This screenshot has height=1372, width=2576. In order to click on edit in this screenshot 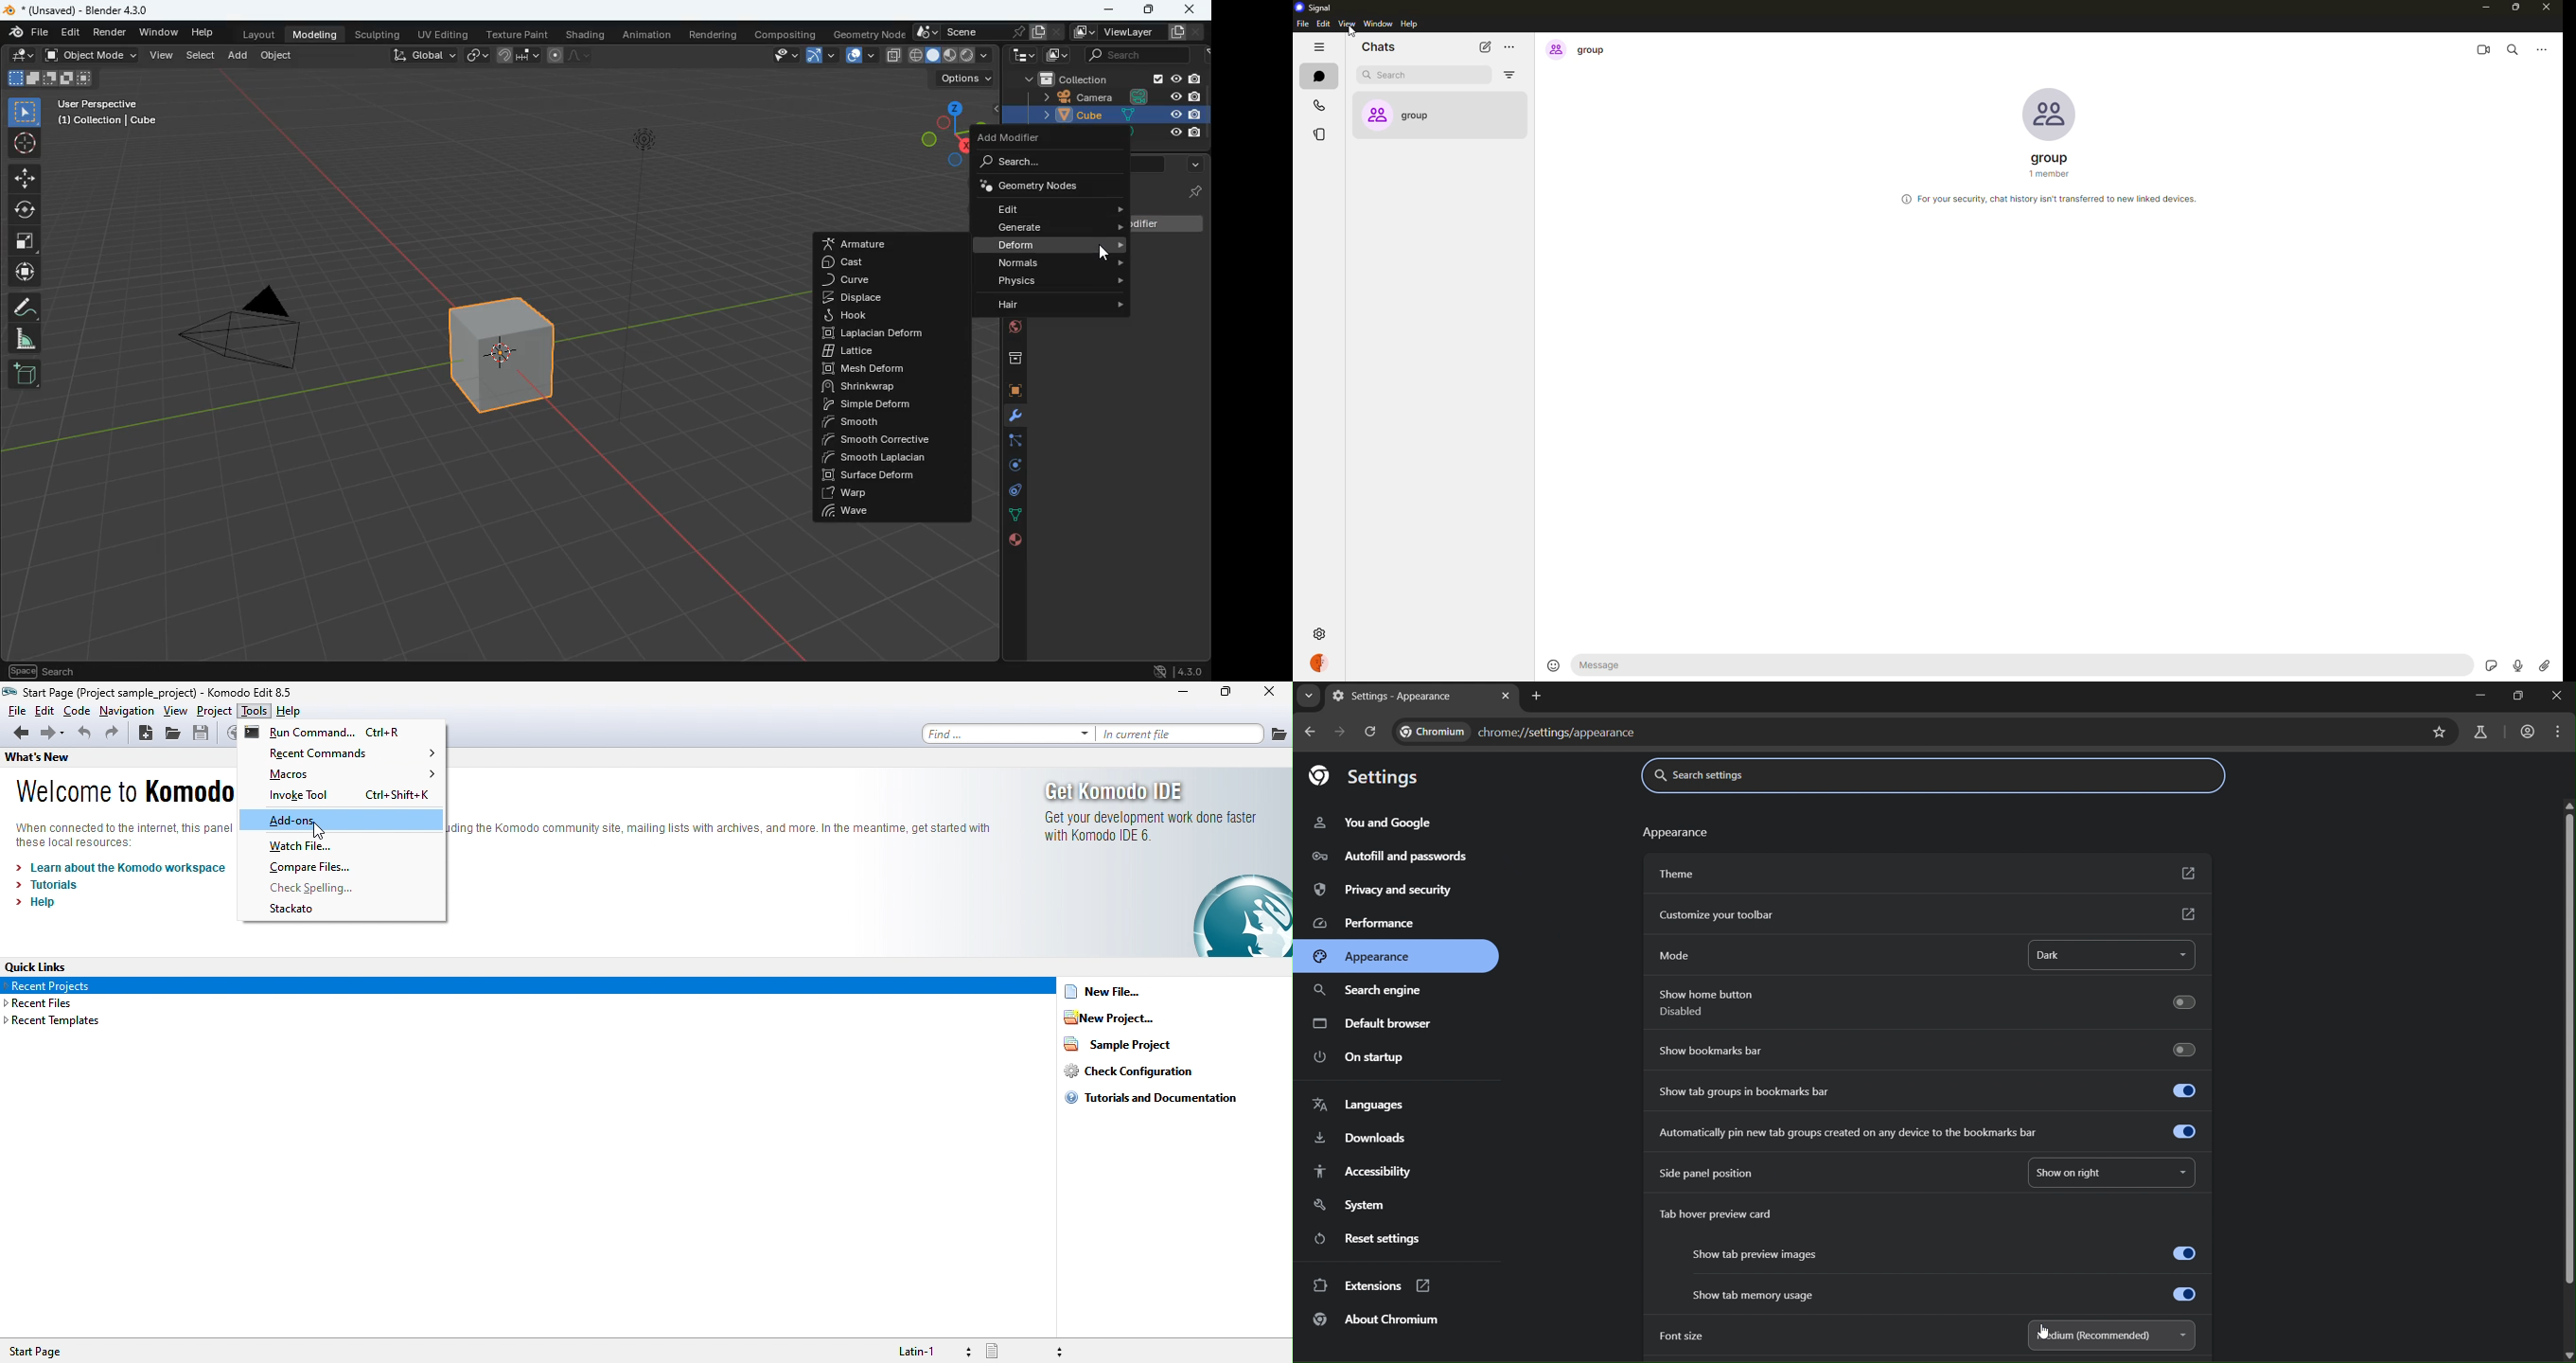, I will do `click(1042, 210)`.